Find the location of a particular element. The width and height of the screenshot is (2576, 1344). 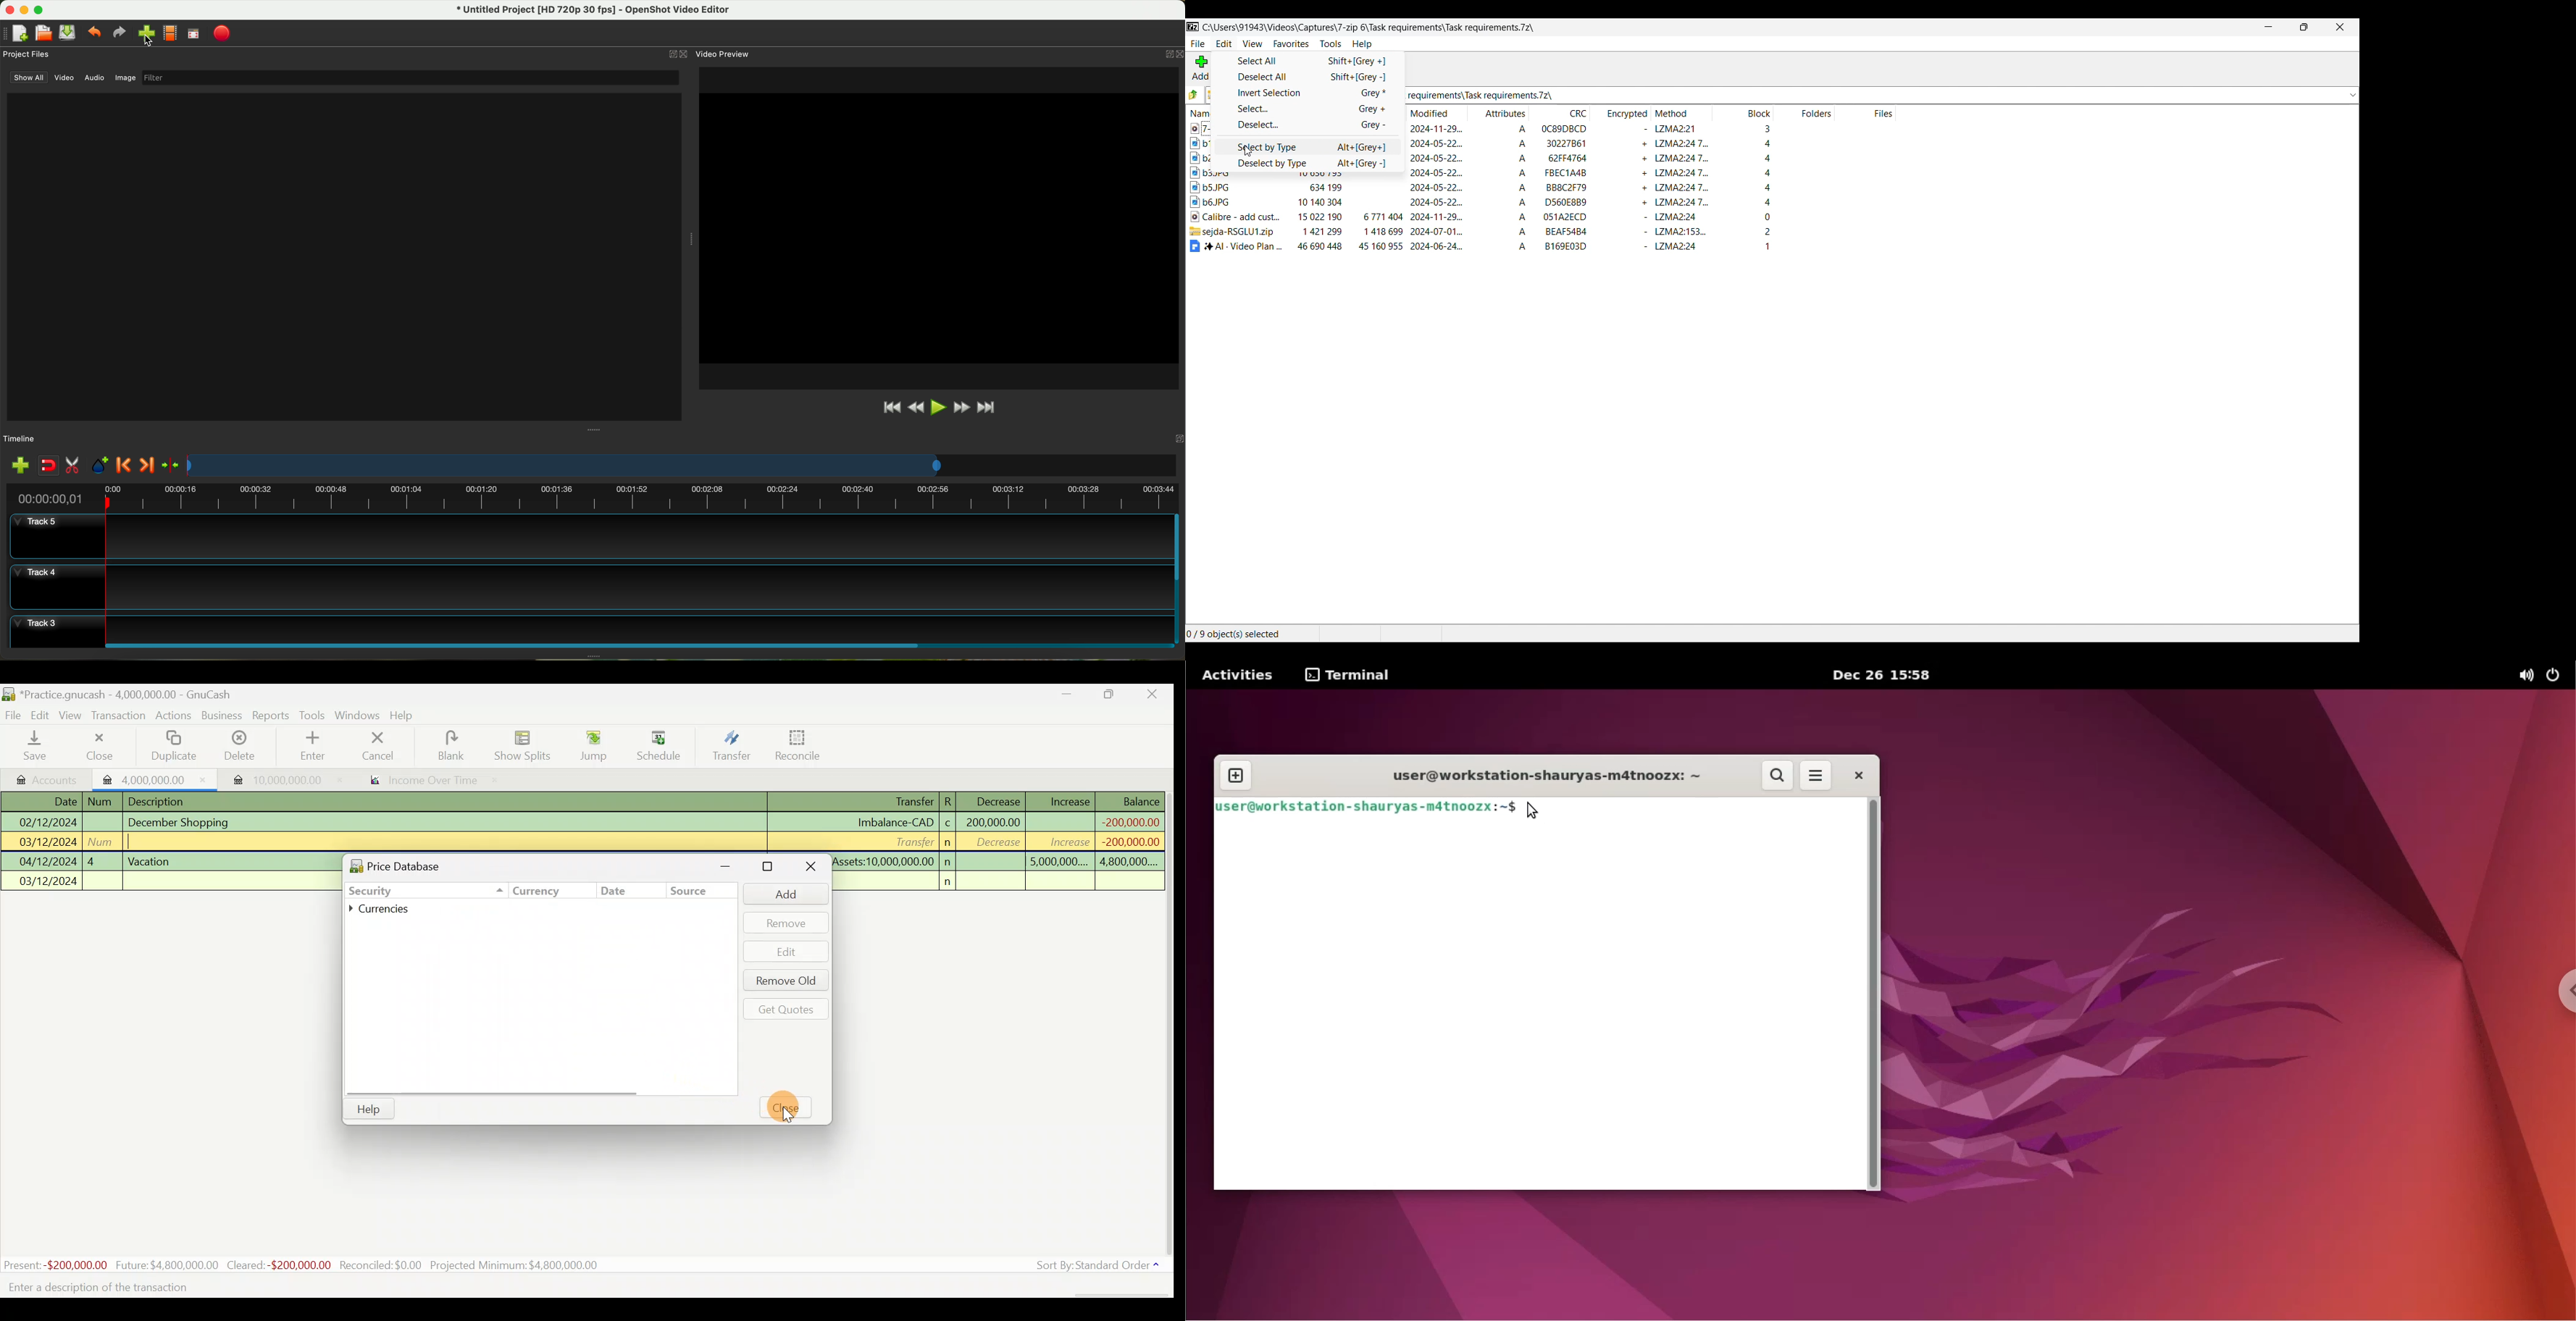

Transfer is located at coordinates (911, 841).